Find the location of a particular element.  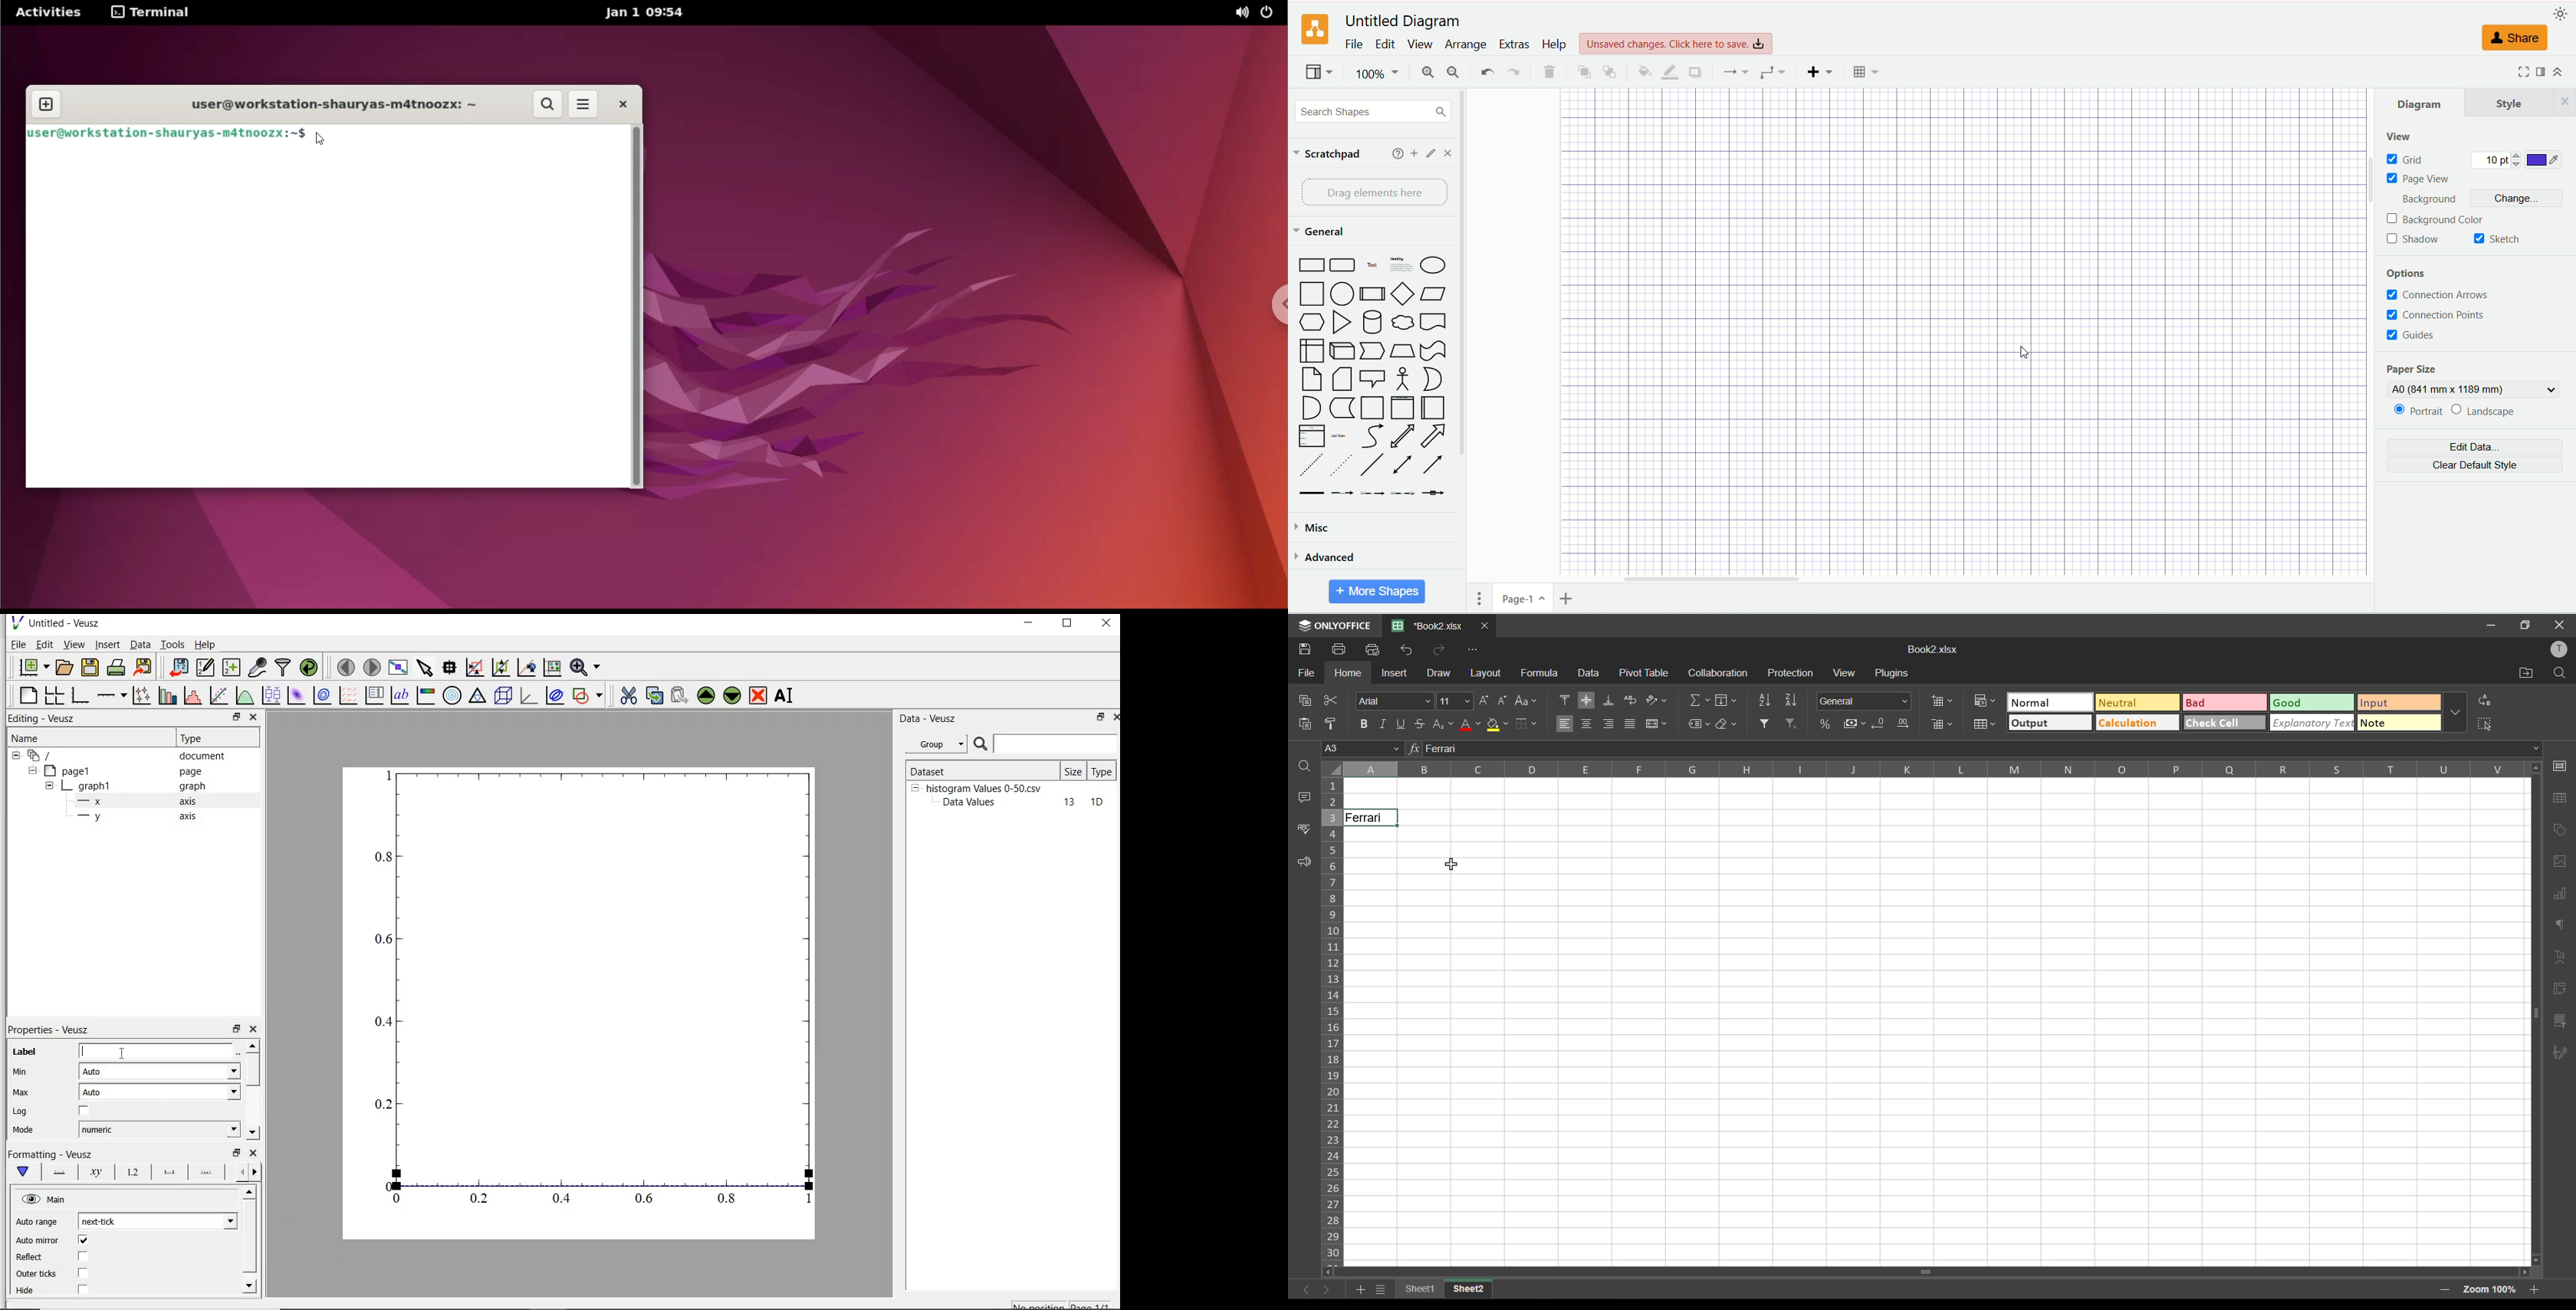

check cell is located at coordinates (2225, 723).